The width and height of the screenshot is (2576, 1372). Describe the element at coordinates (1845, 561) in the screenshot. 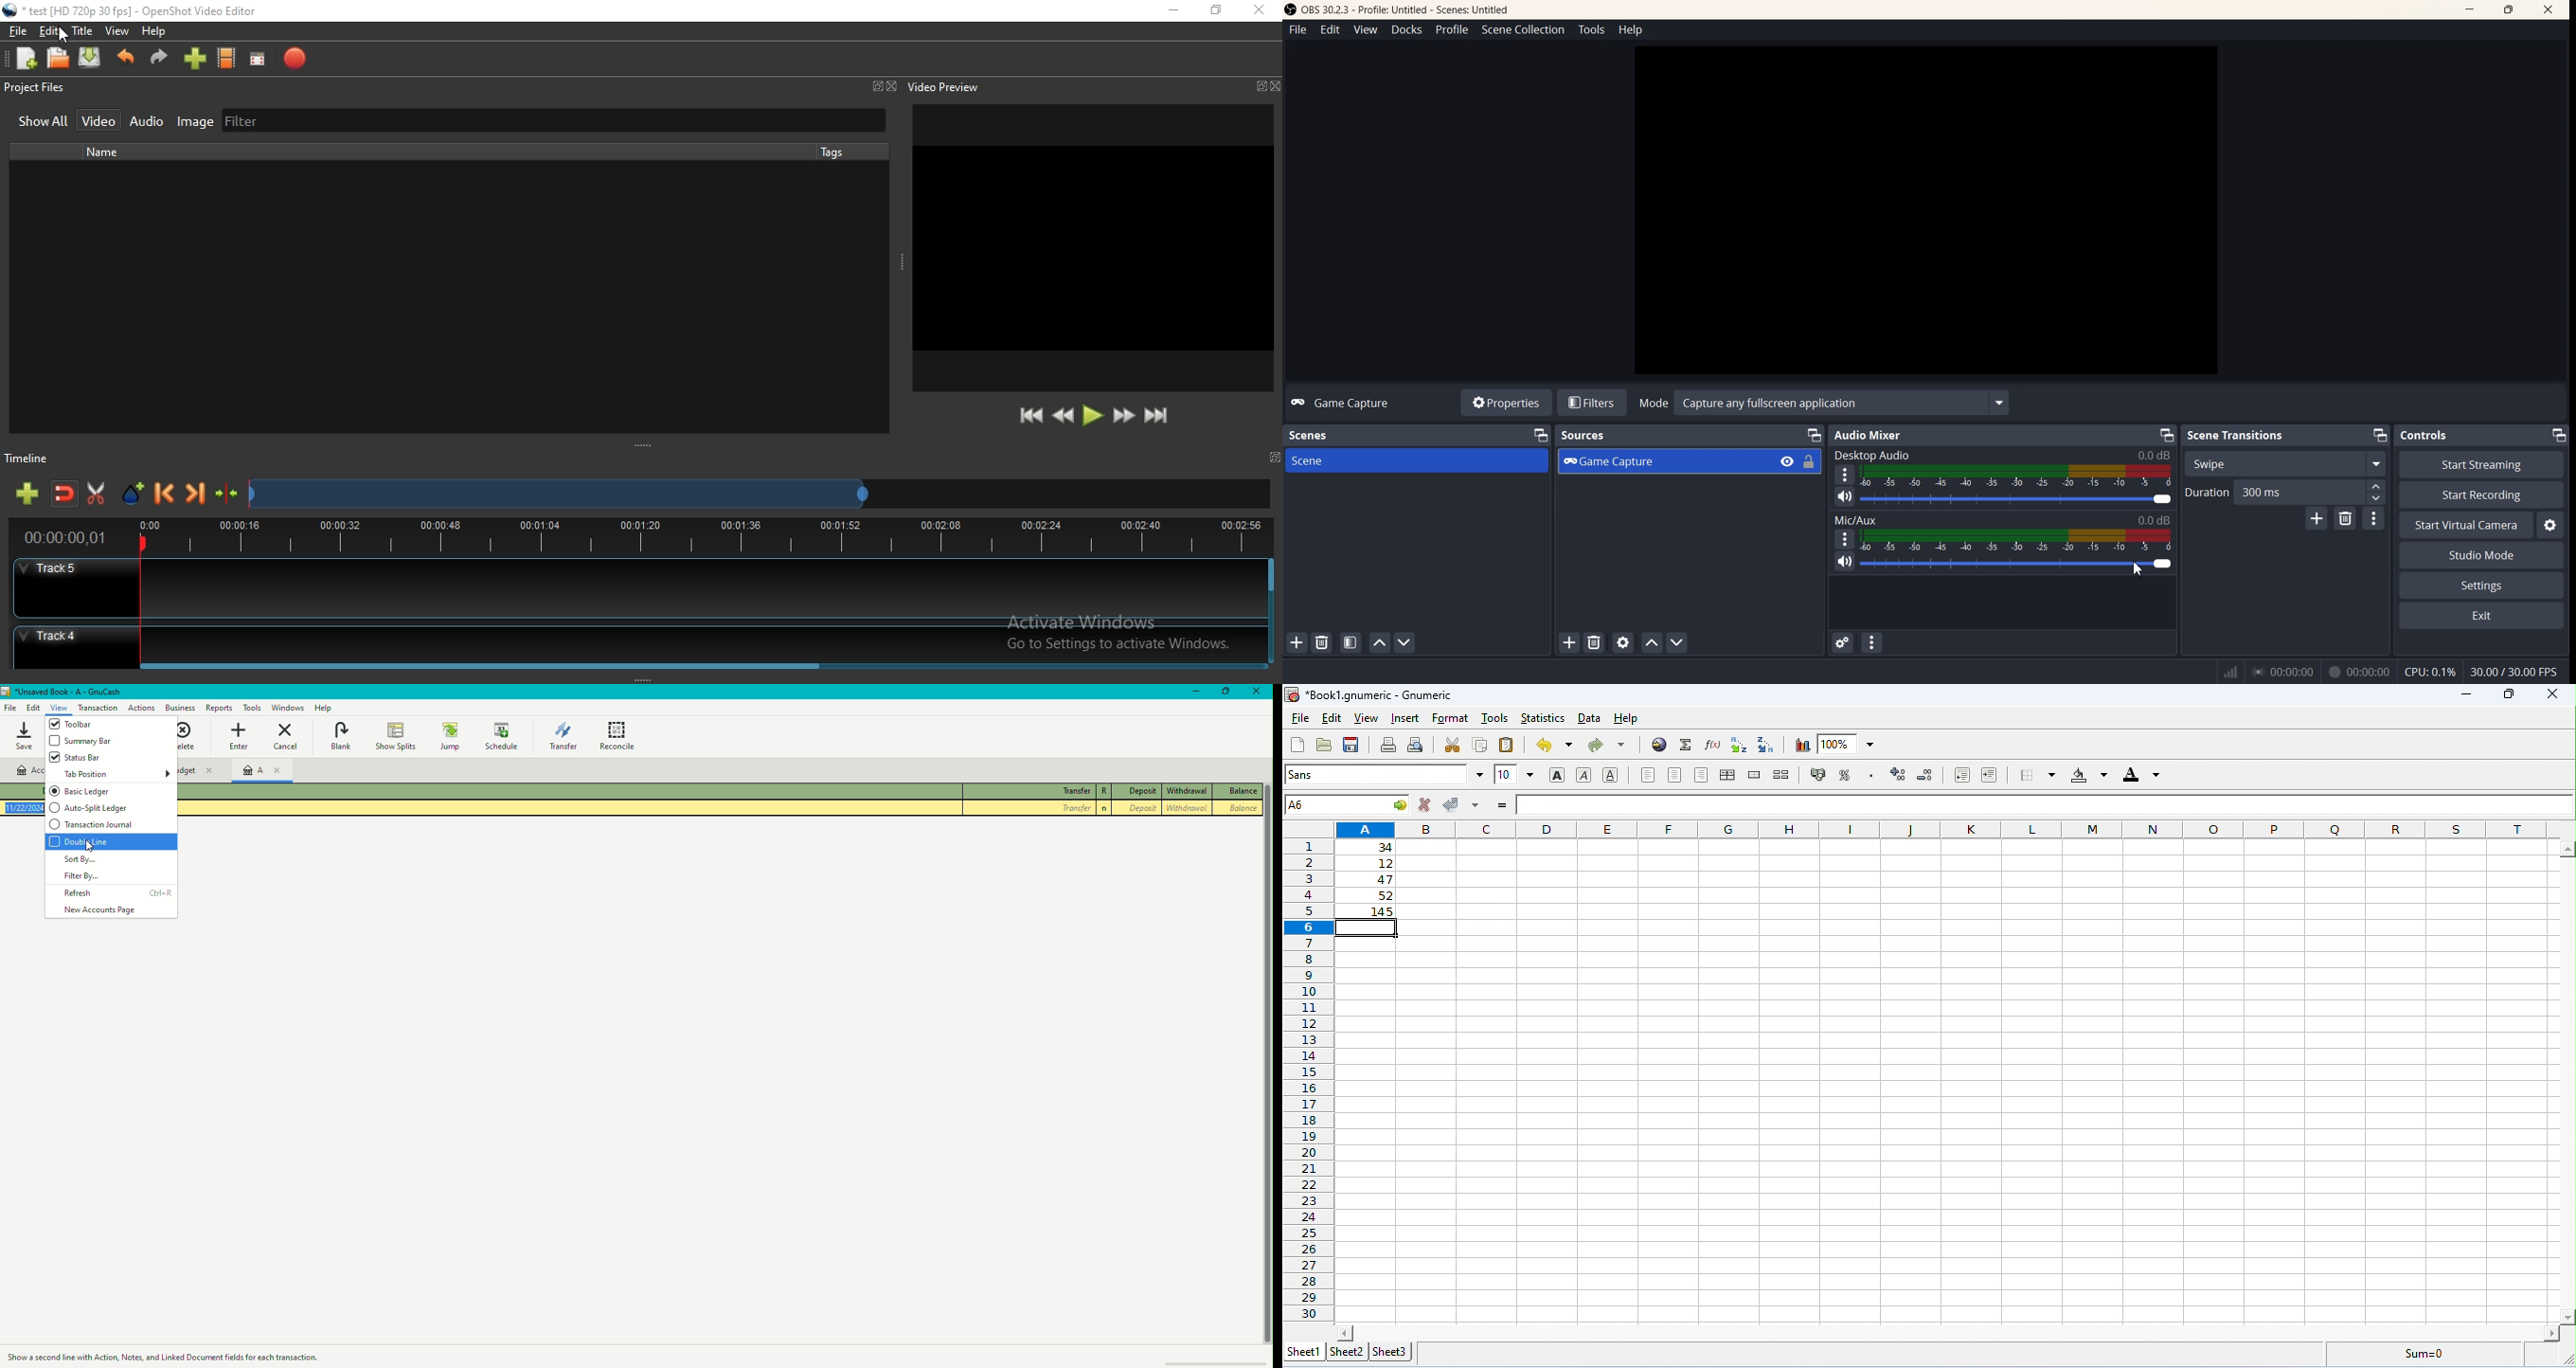

I see `Mute/ Unmute` at that location.